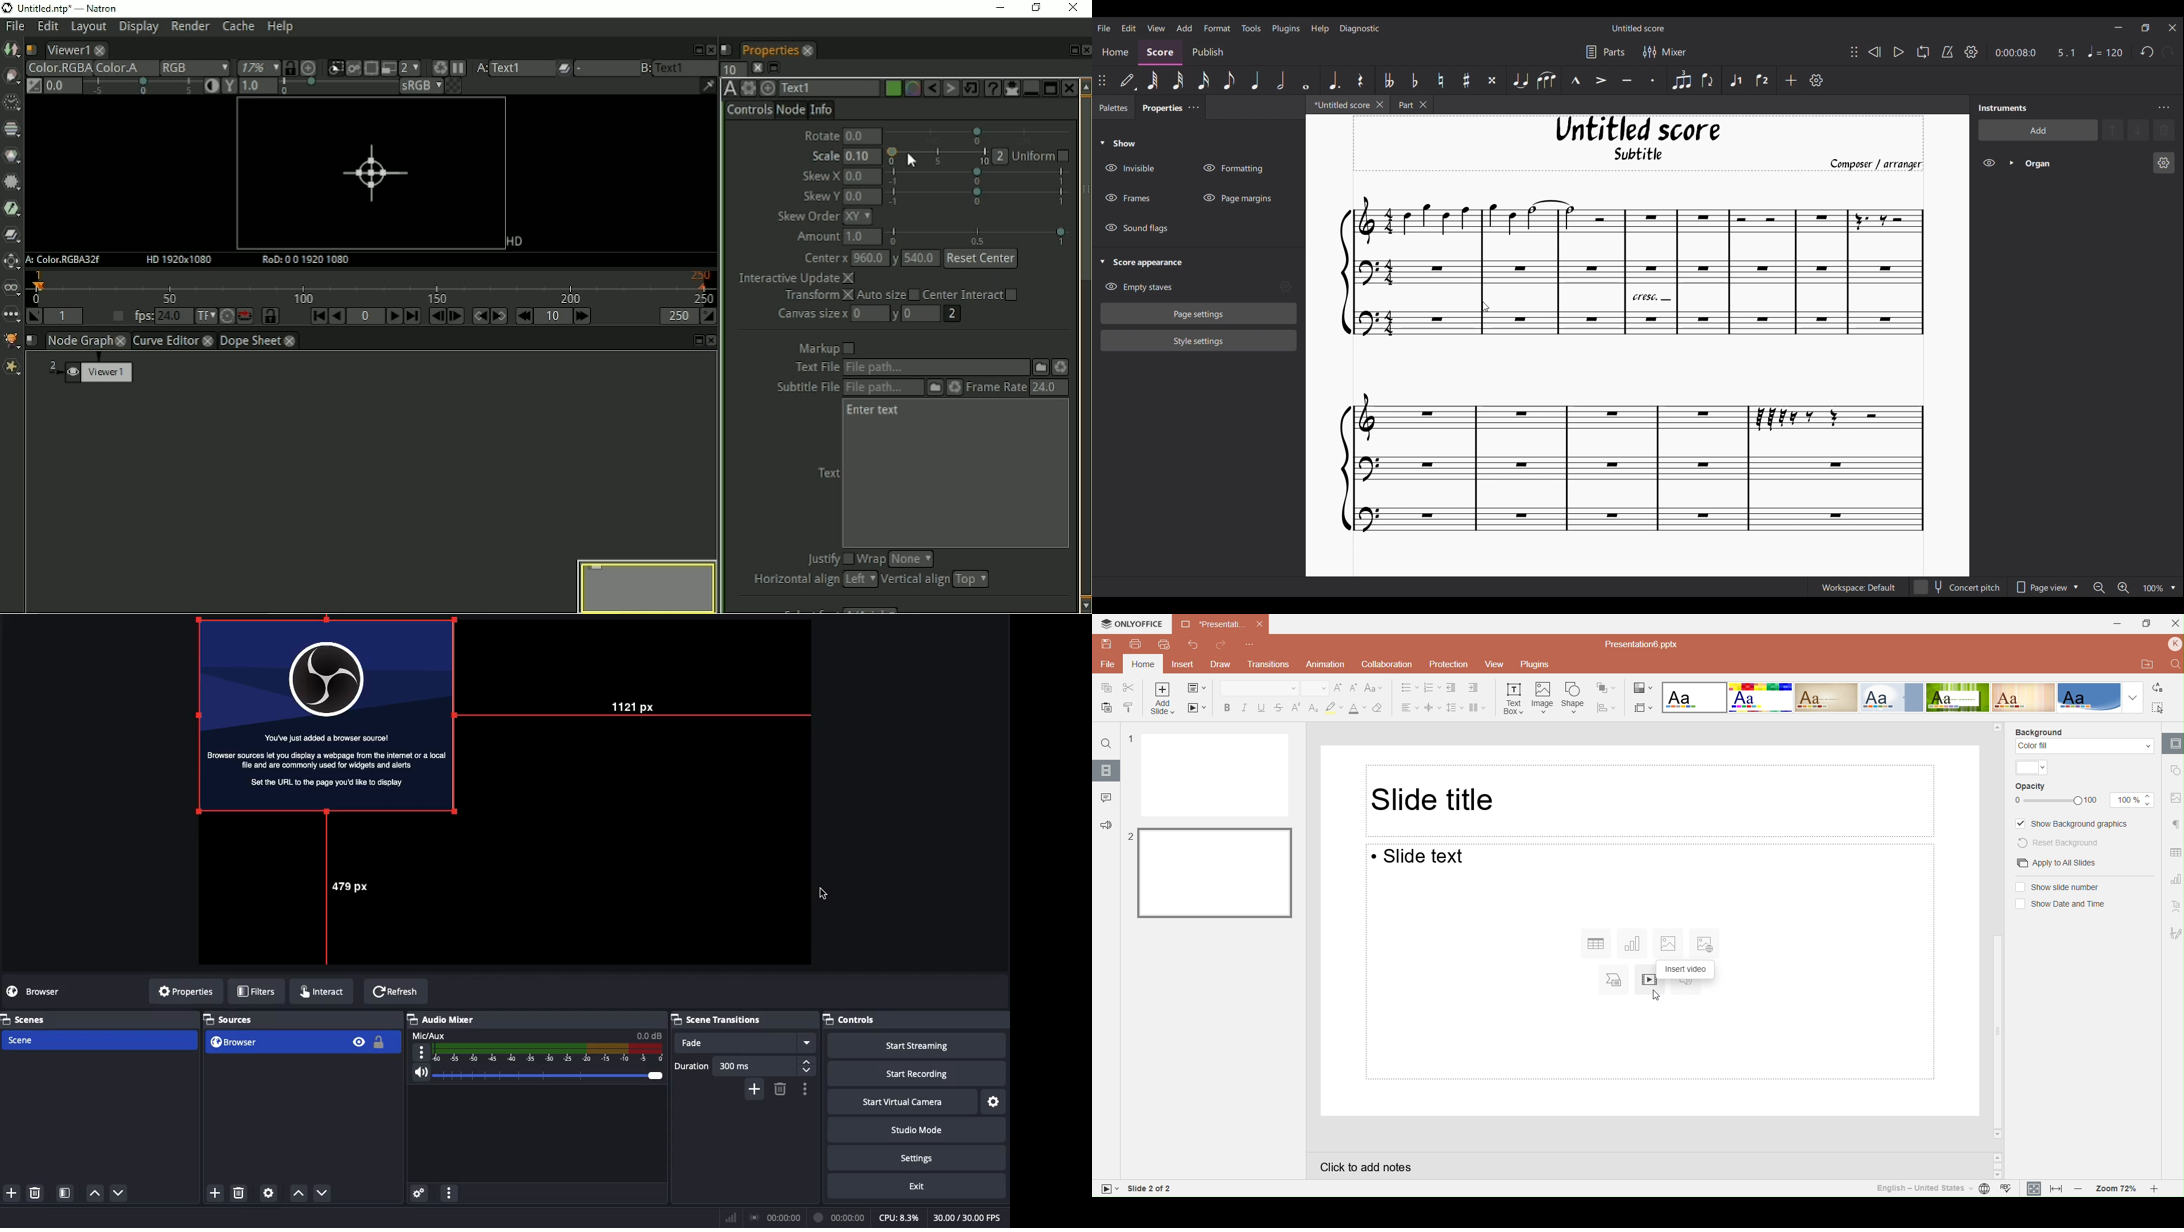 Image resolution: width=2184 pixels, height=1232 pixels. What do you see at coordinates (2173, 906) in the screenshot?
I see `Text ART setting` at bounding box center [2173, 906].